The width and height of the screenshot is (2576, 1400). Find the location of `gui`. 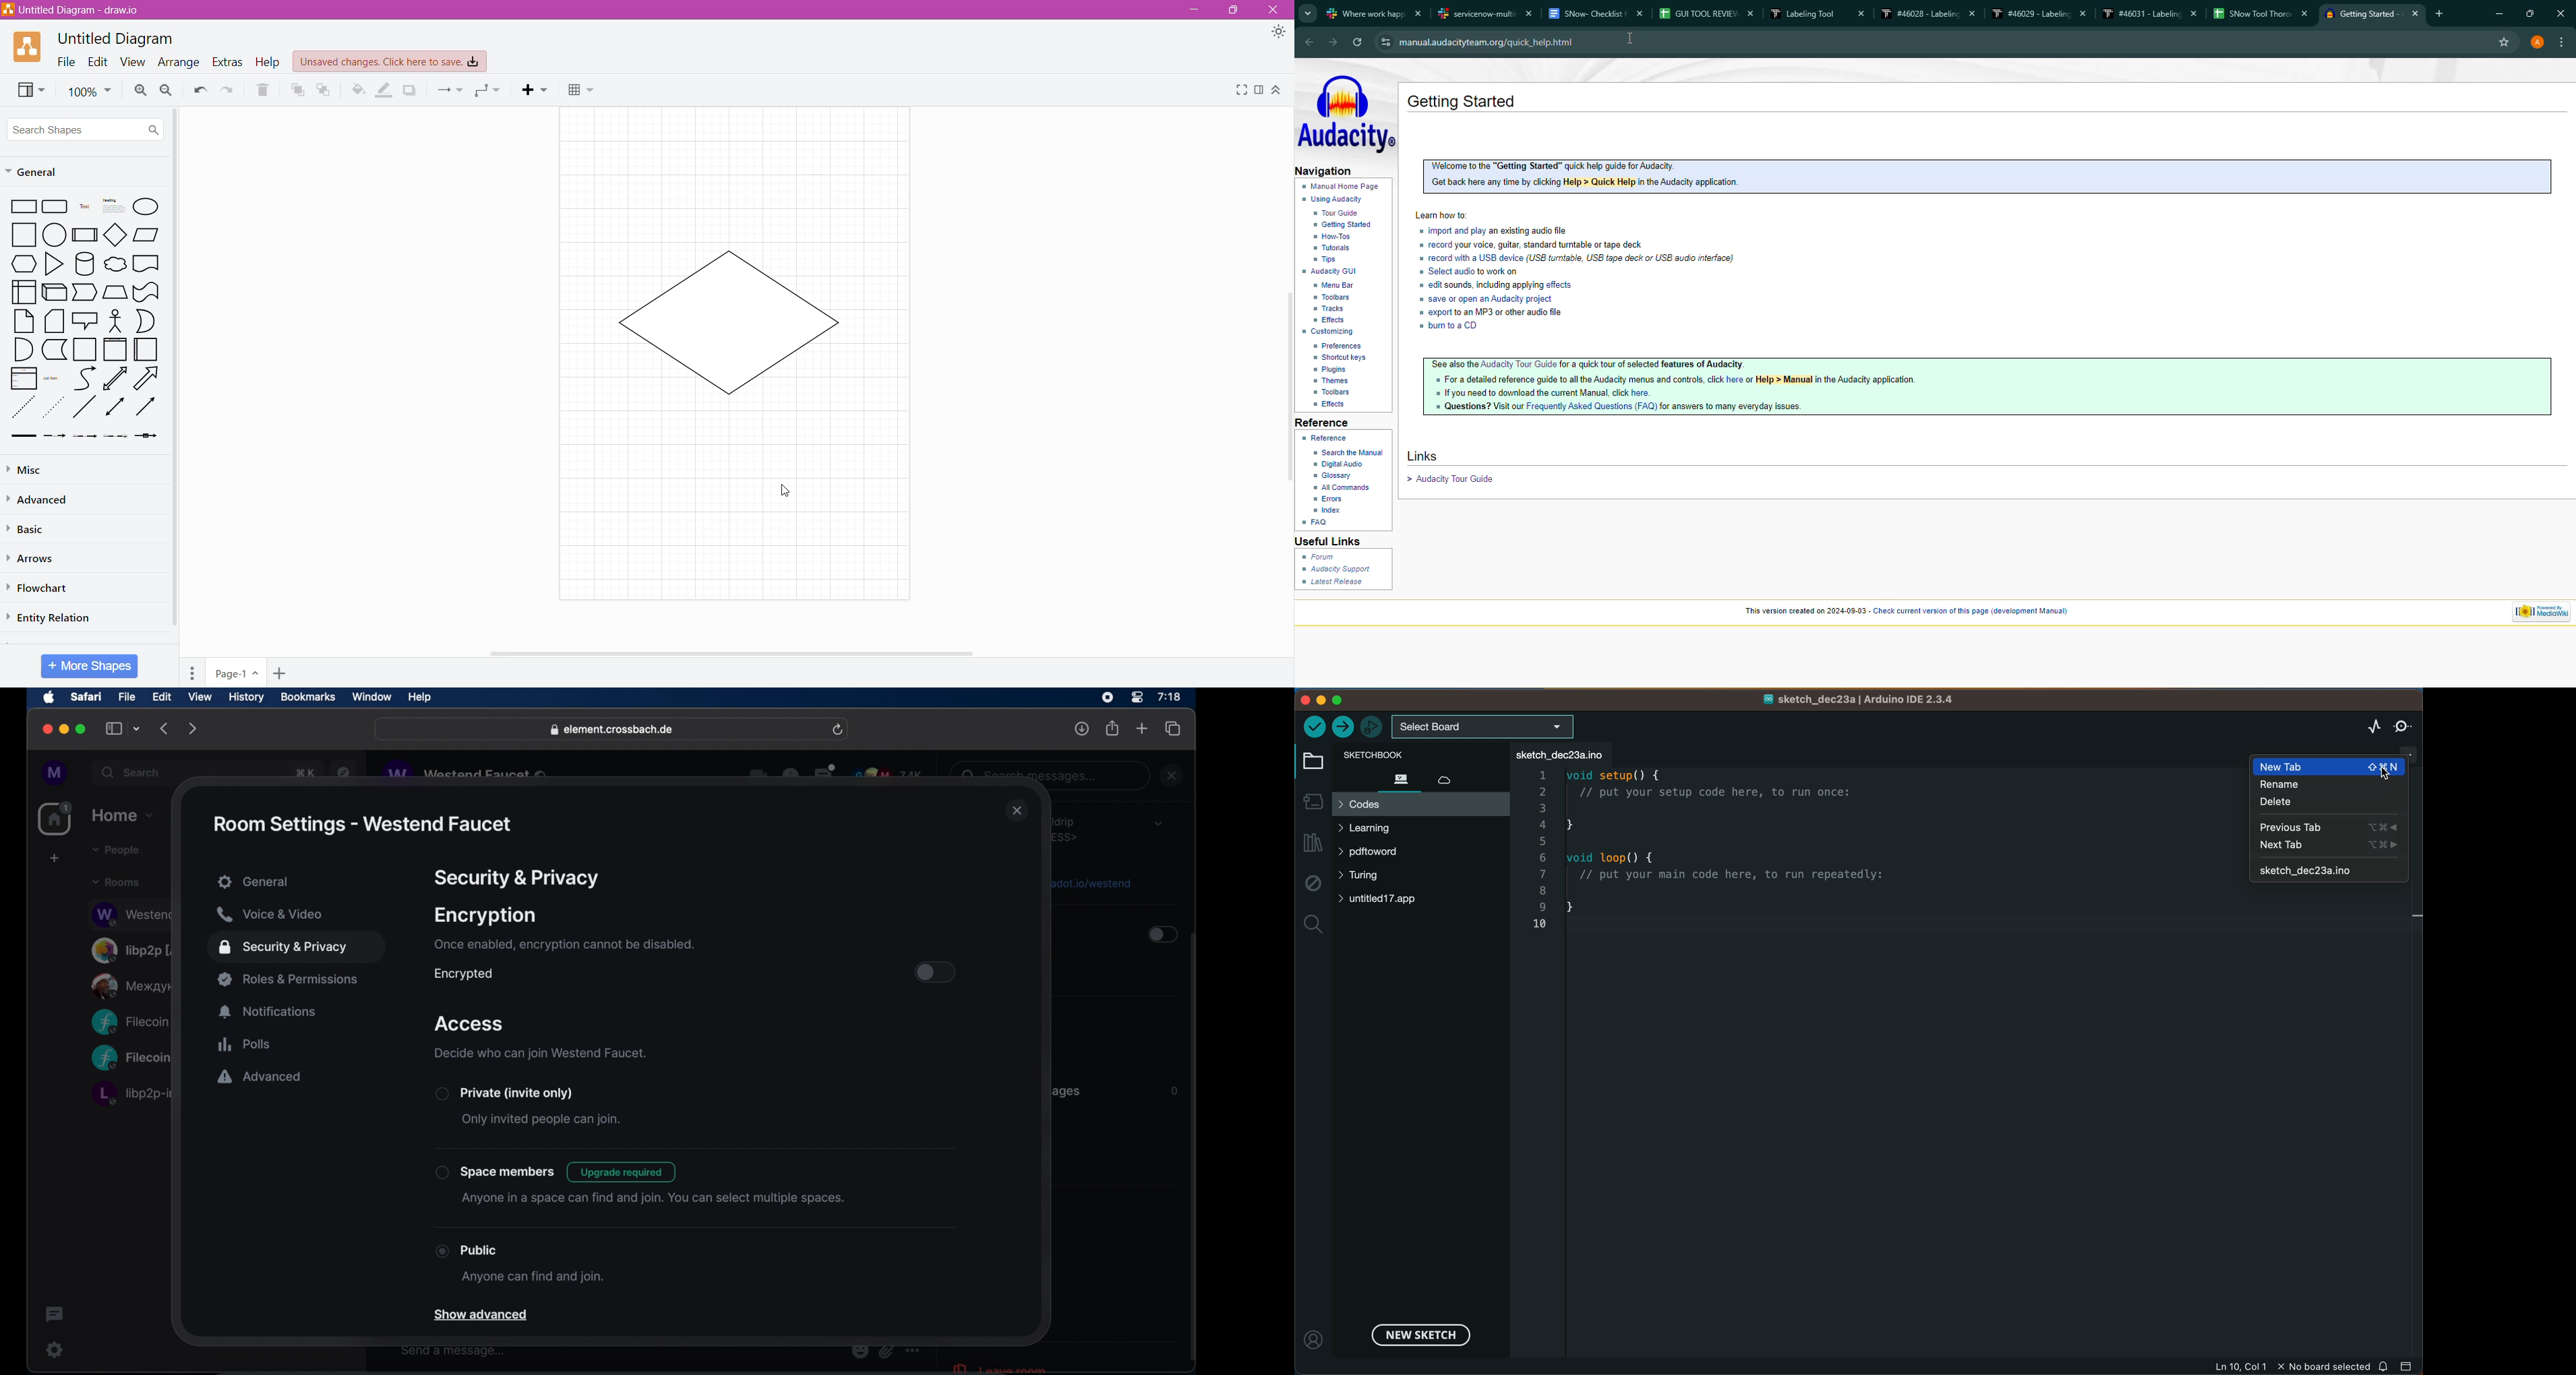

gui is located at coordinates (1341, 272).